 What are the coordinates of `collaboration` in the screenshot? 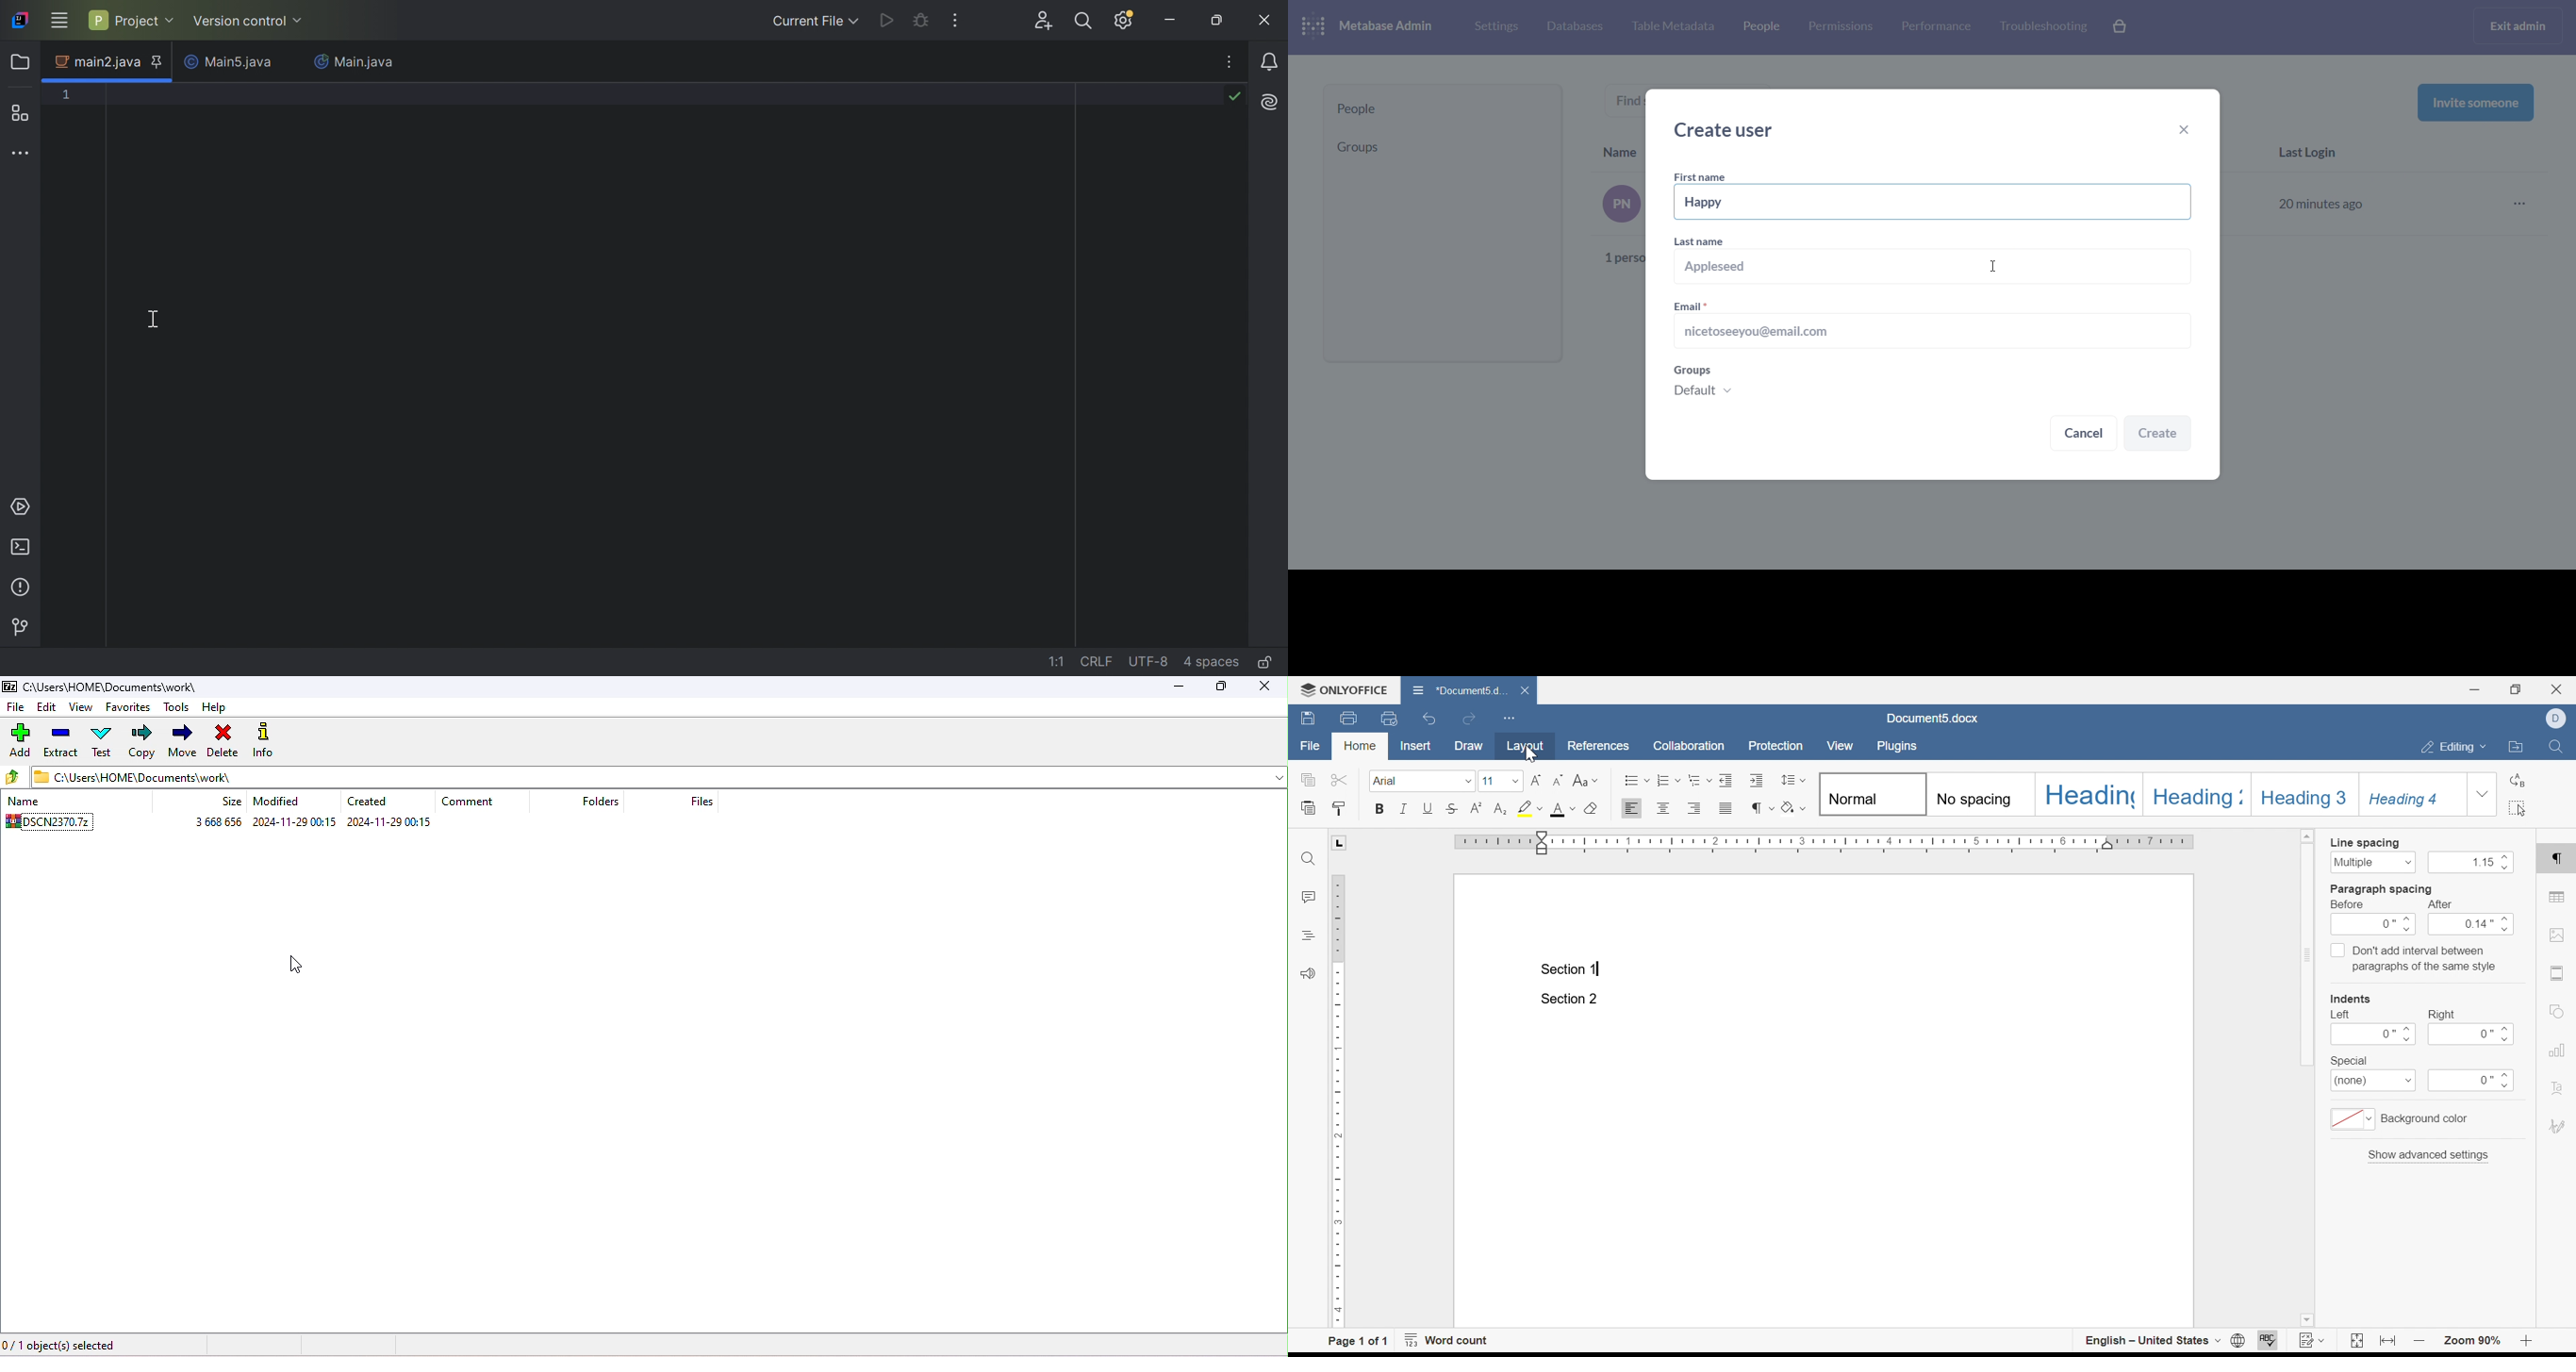 It's located at (1693, 749).